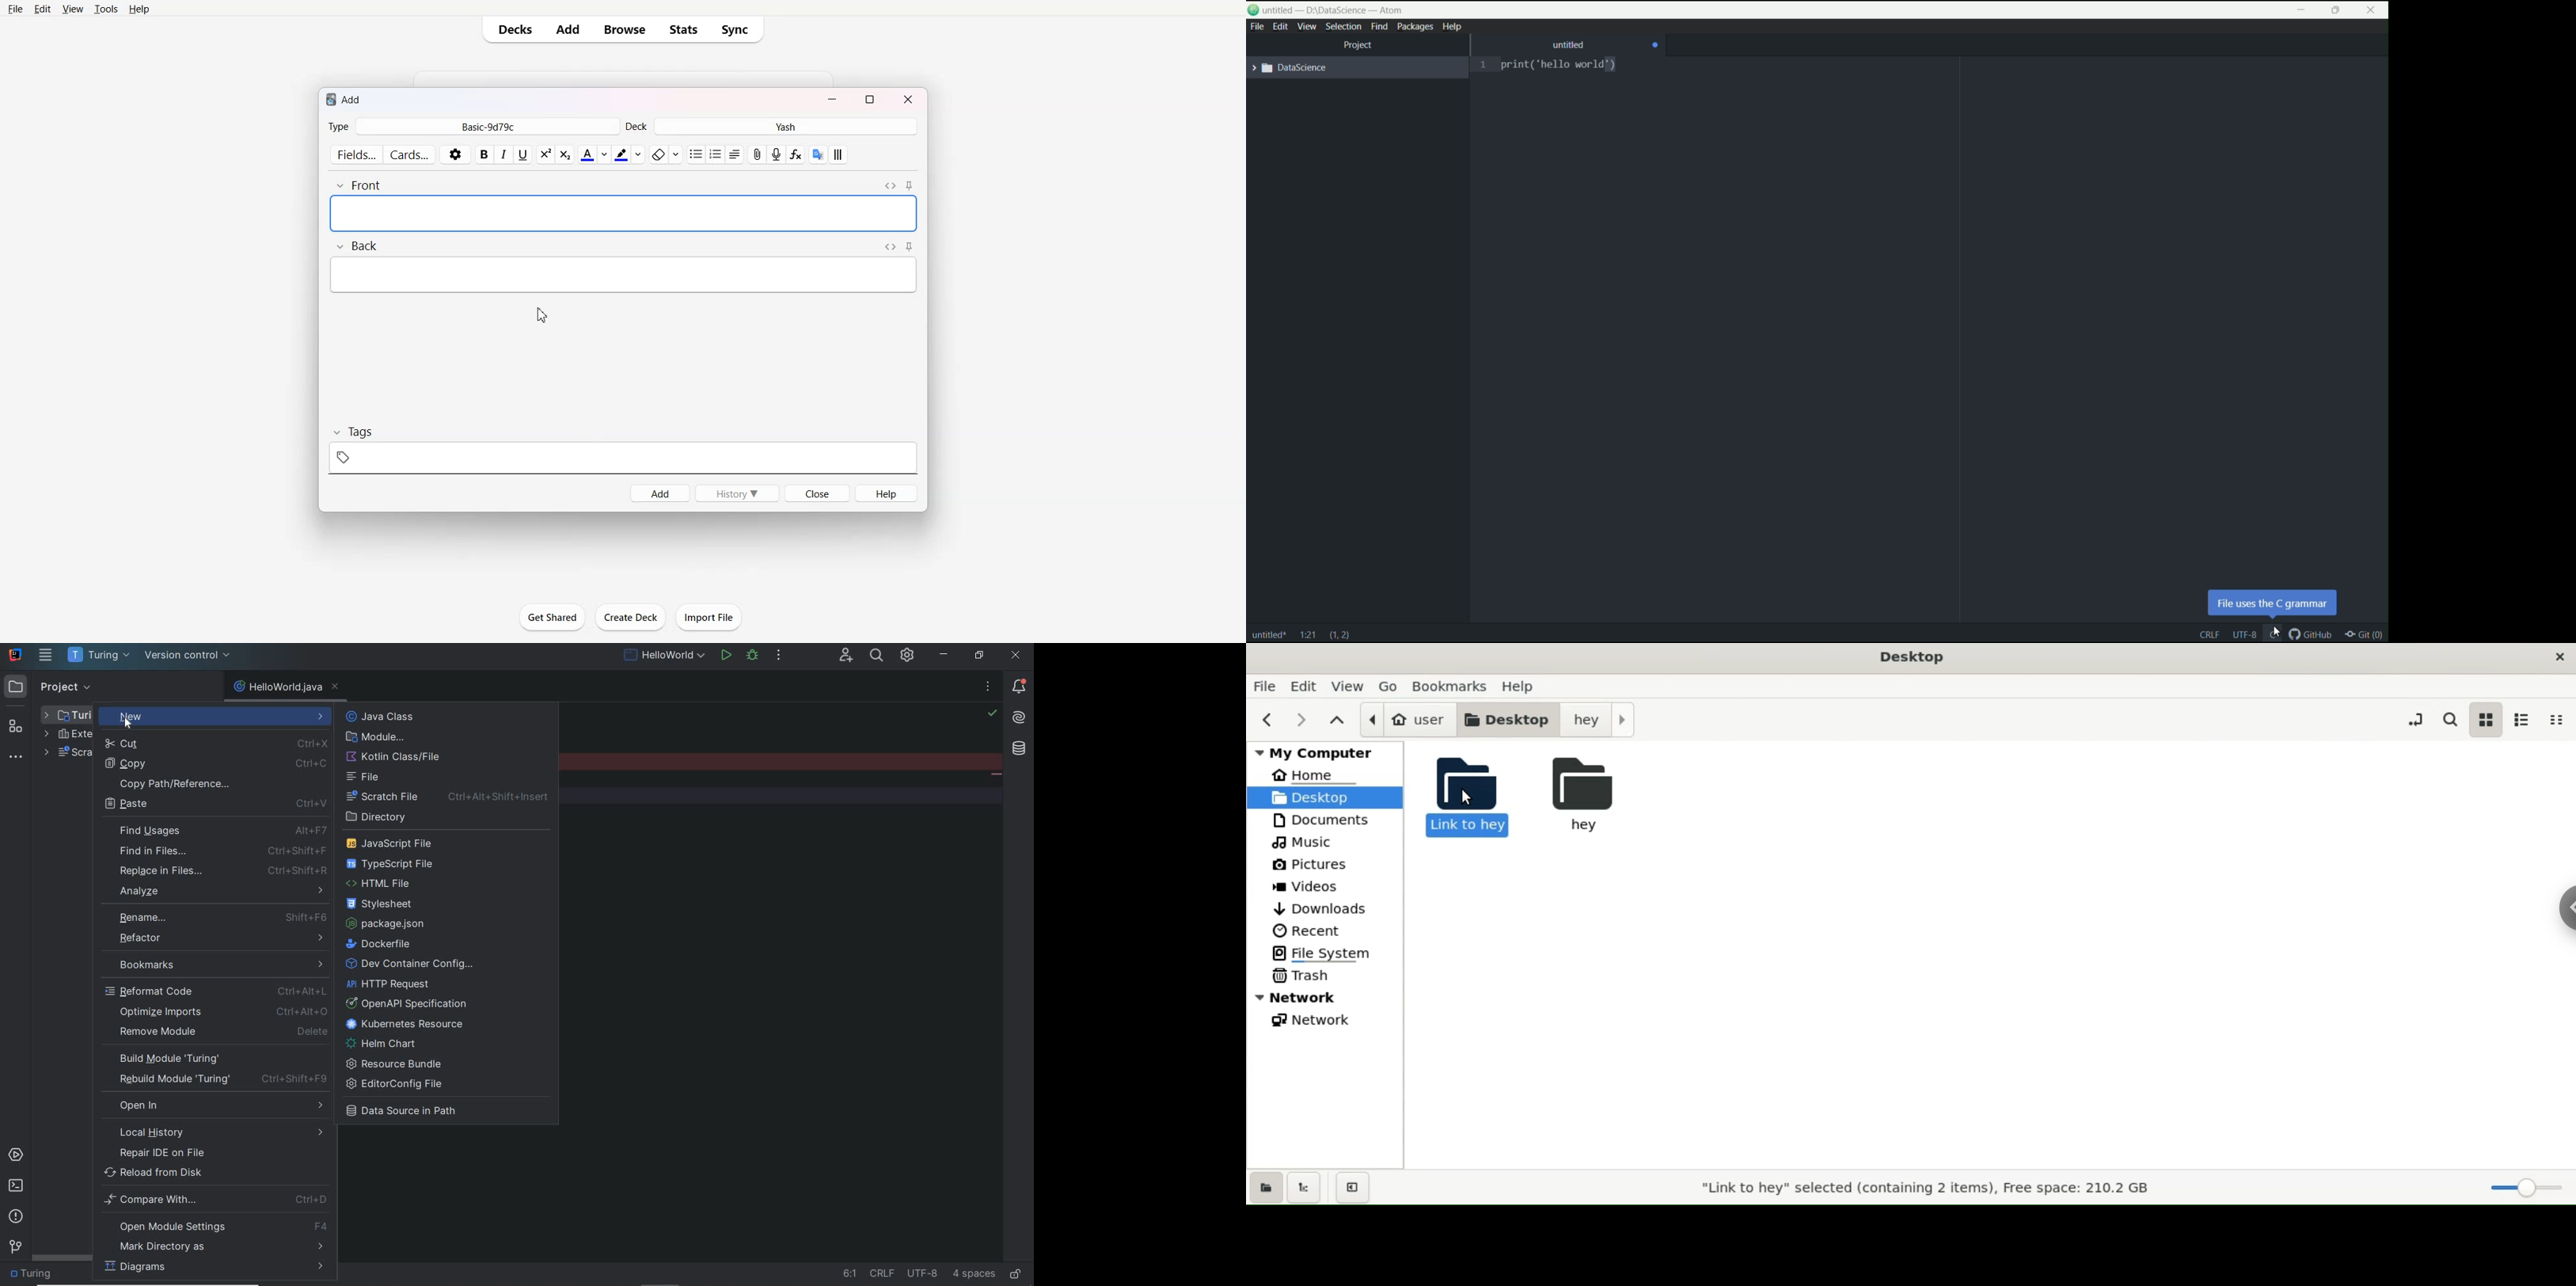 The width and height of the screenshot is (2576, 1288). Describe the element at coordinates (2313, 635) in the screenshot. I see `github` at that location.